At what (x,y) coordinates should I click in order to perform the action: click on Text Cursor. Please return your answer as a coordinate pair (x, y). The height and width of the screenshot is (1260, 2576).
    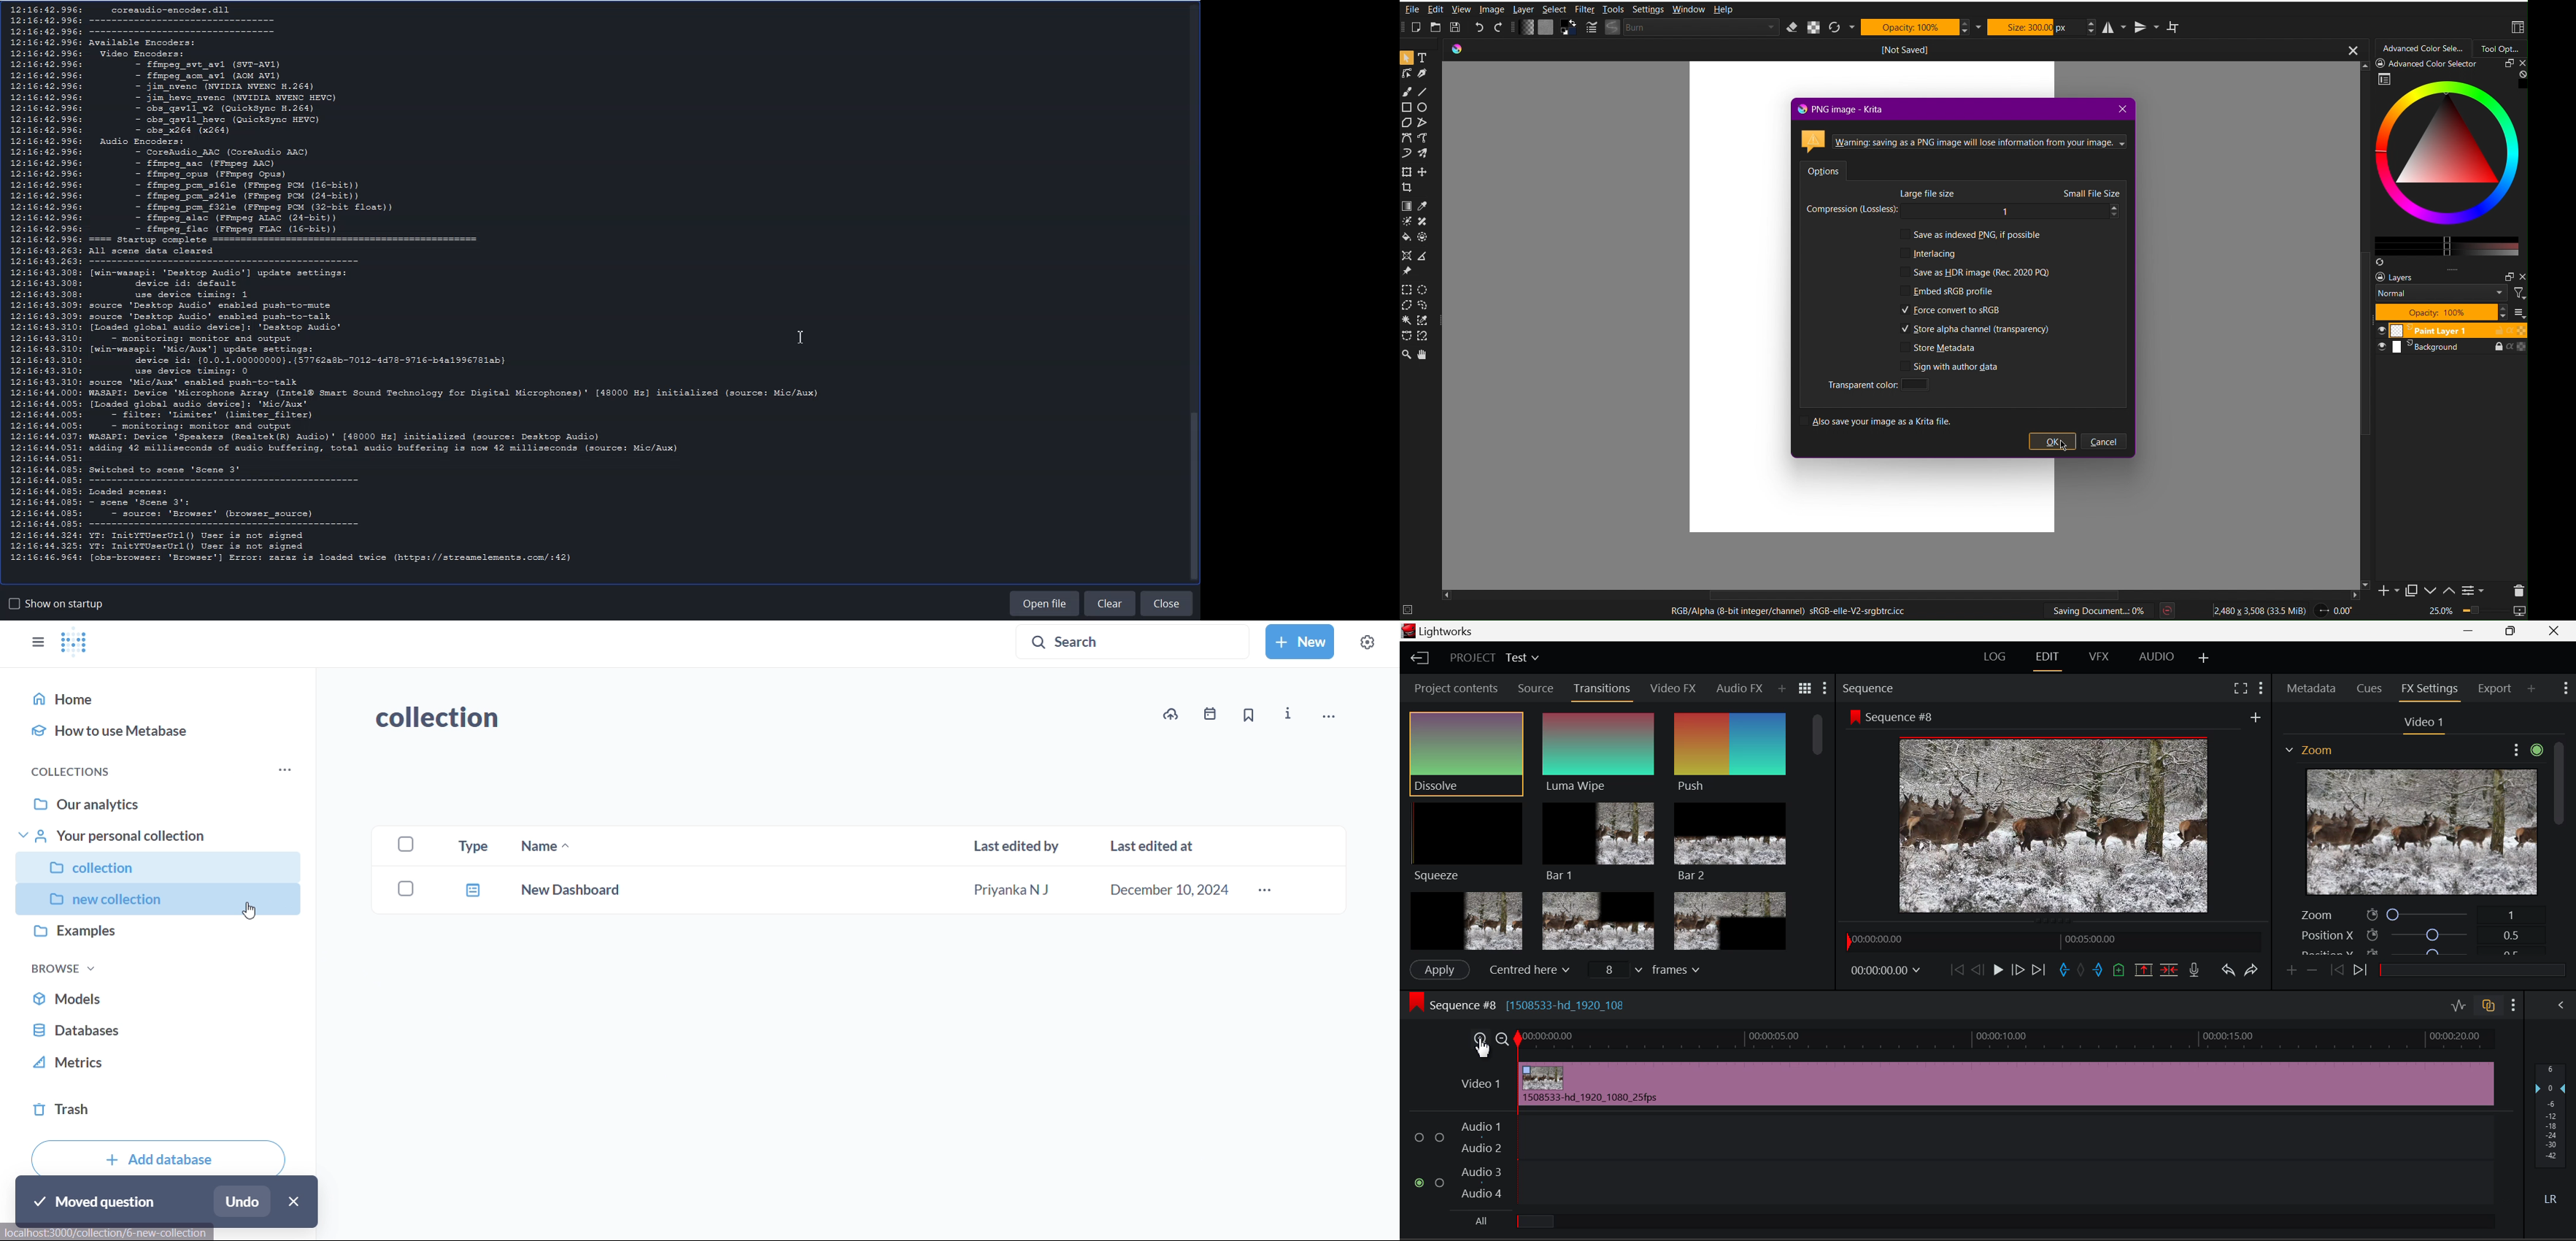
    Looking at the image, I should click on (798, 337).